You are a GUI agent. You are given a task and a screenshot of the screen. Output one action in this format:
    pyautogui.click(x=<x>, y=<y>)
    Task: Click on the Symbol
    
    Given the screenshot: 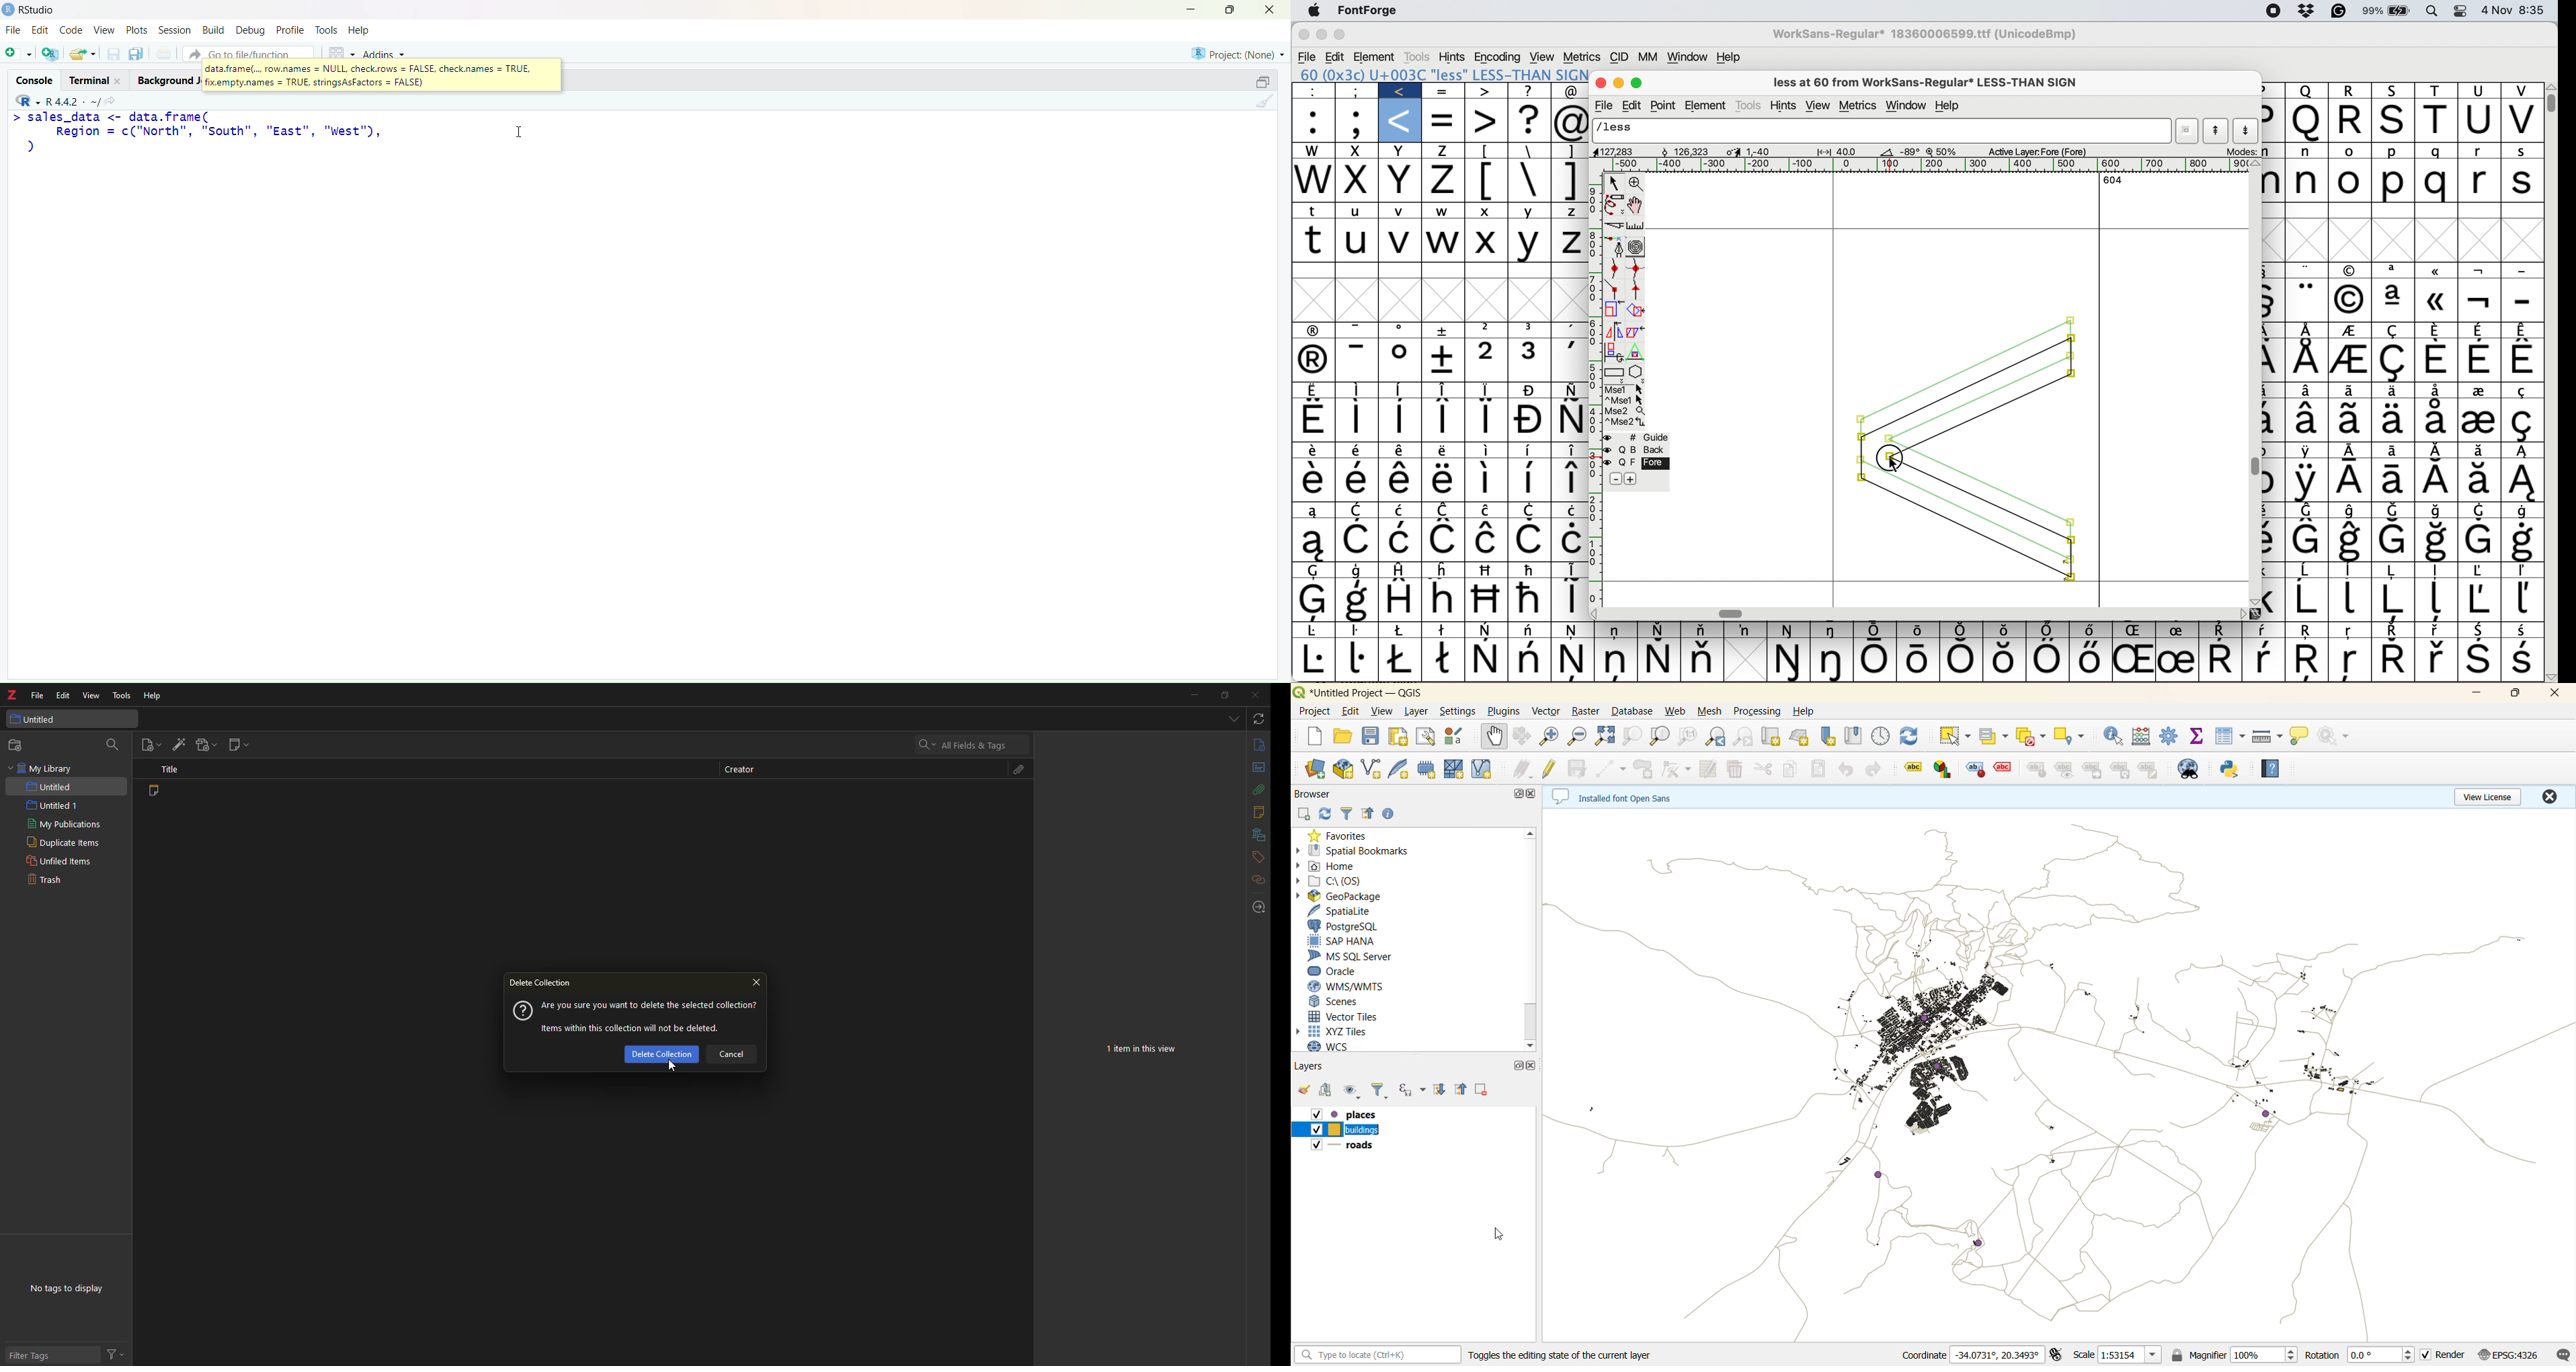 What is the action you would take?
    pyautogui.click(x=1567, y=479)
    